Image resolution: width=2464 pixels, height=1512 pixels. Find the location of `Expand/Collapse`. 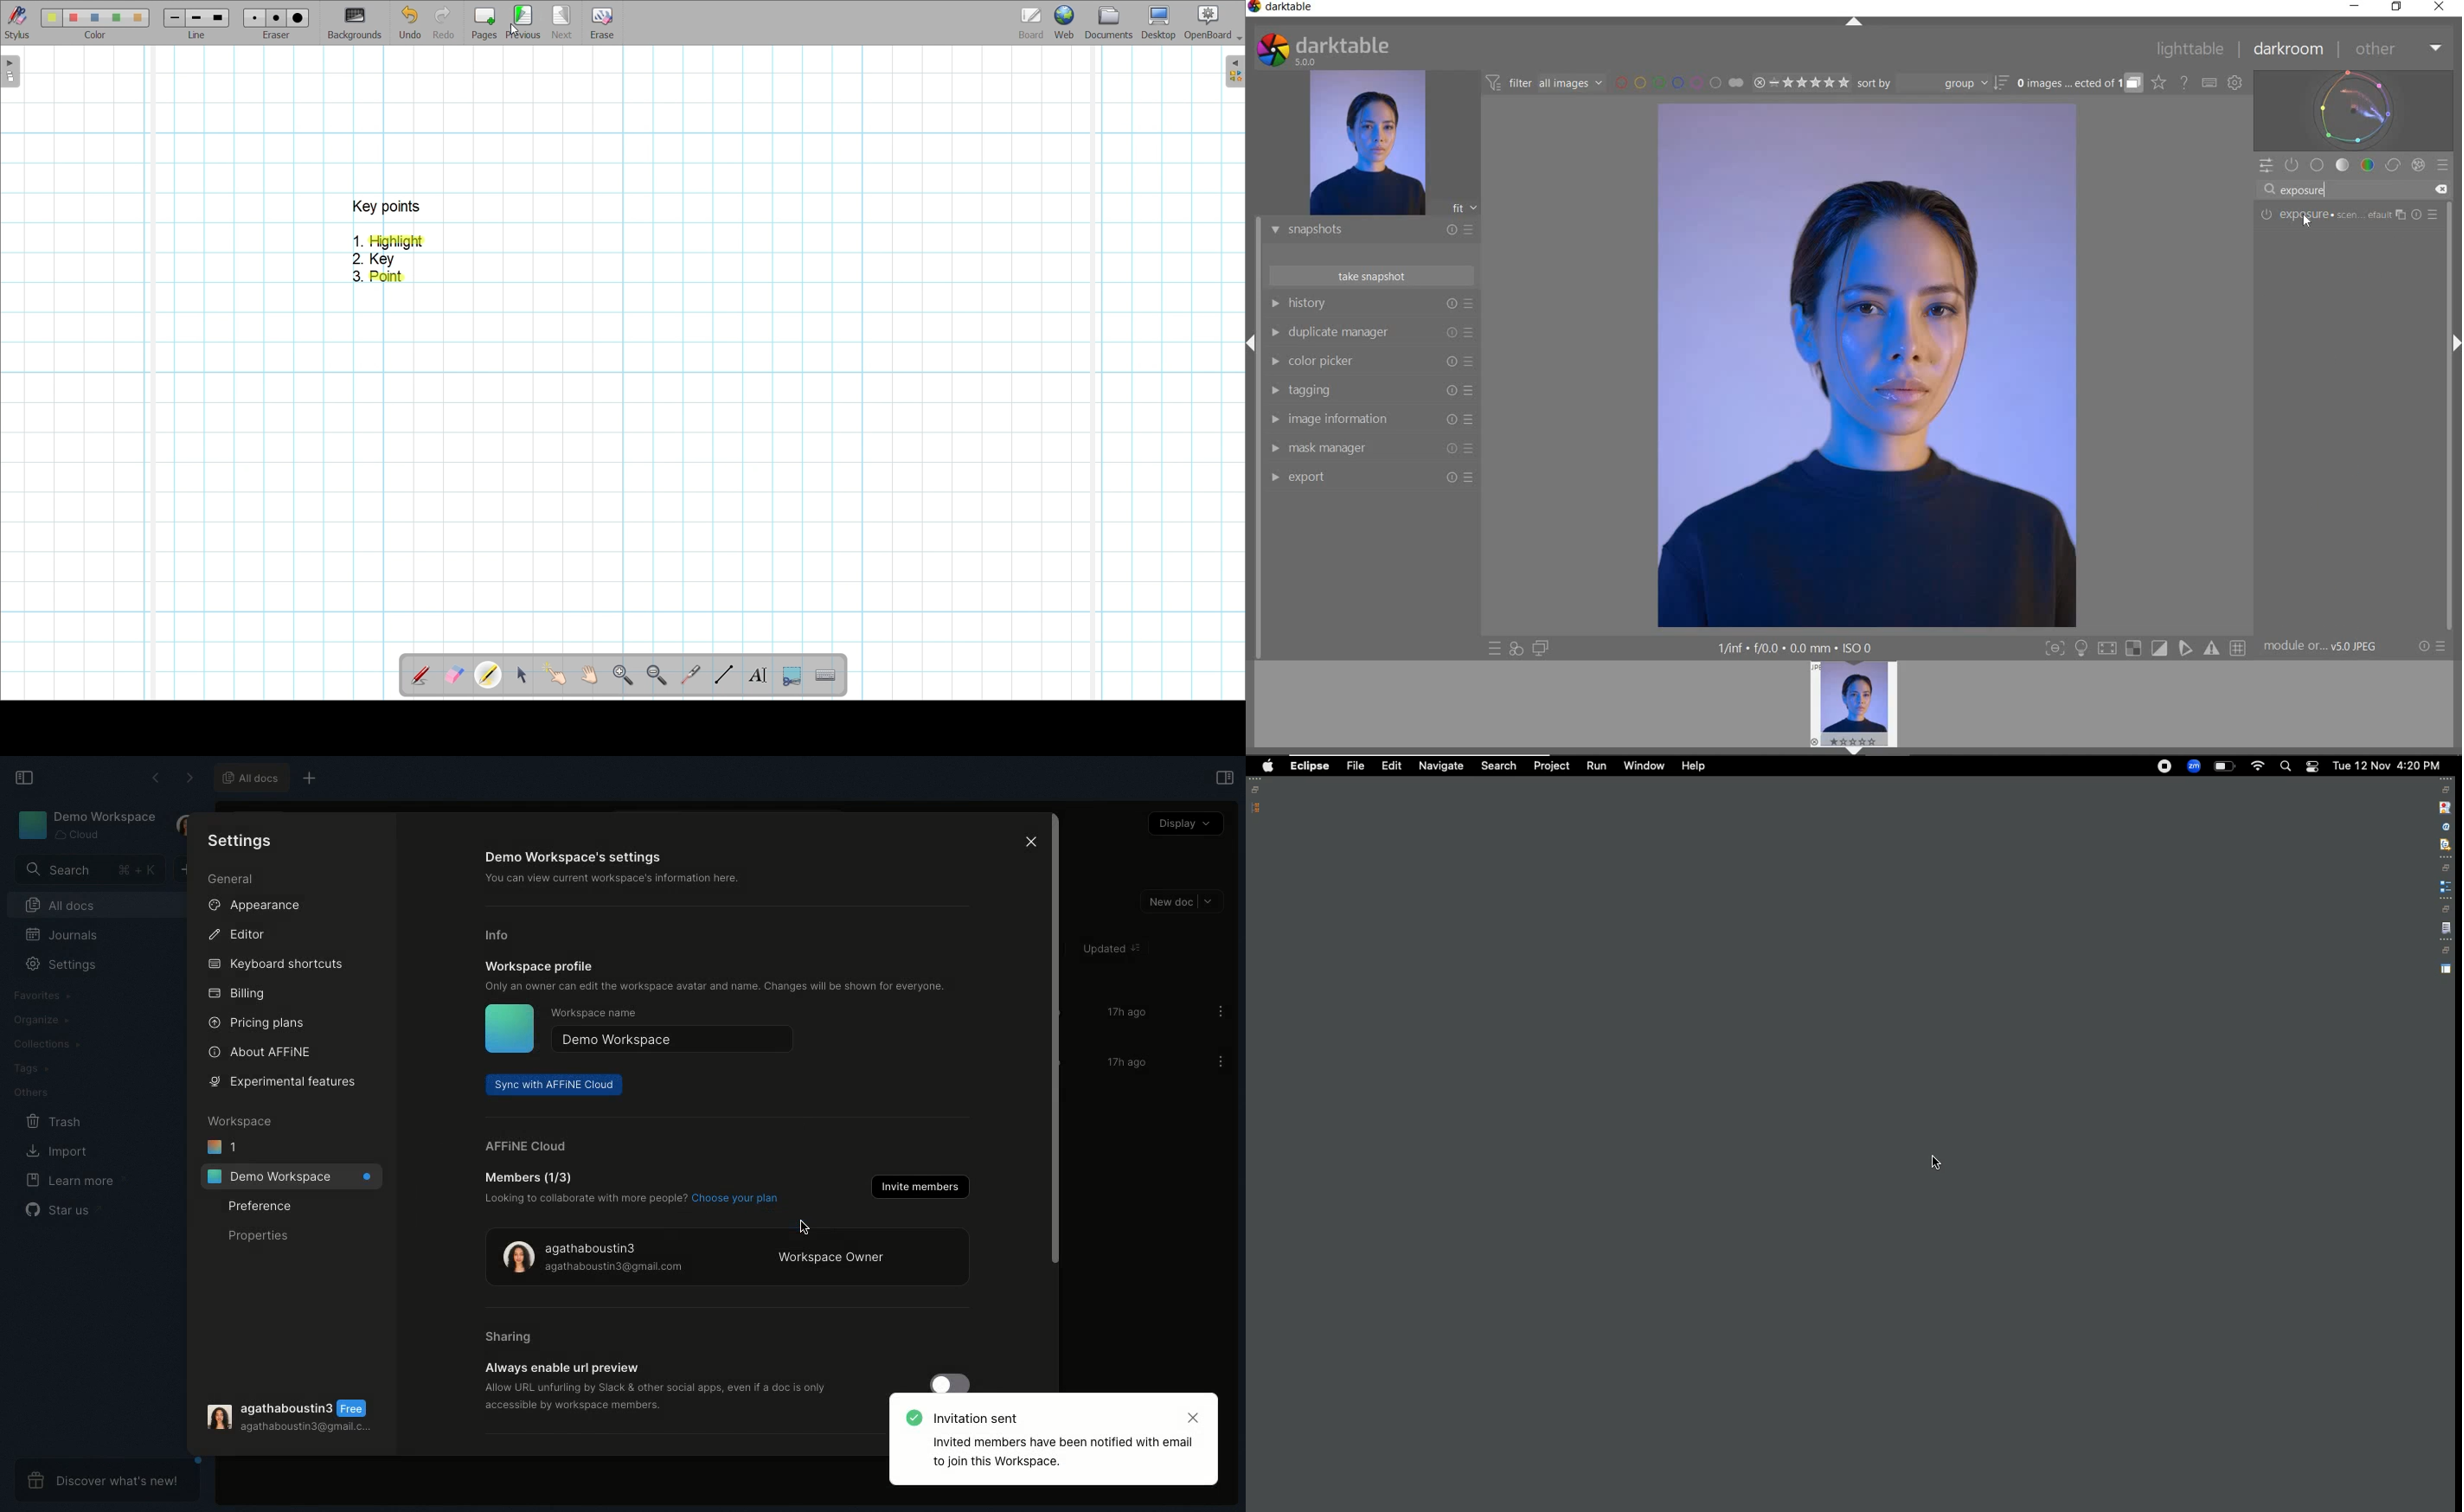

Expand/Collapse is located at coordinates (1253, 343).